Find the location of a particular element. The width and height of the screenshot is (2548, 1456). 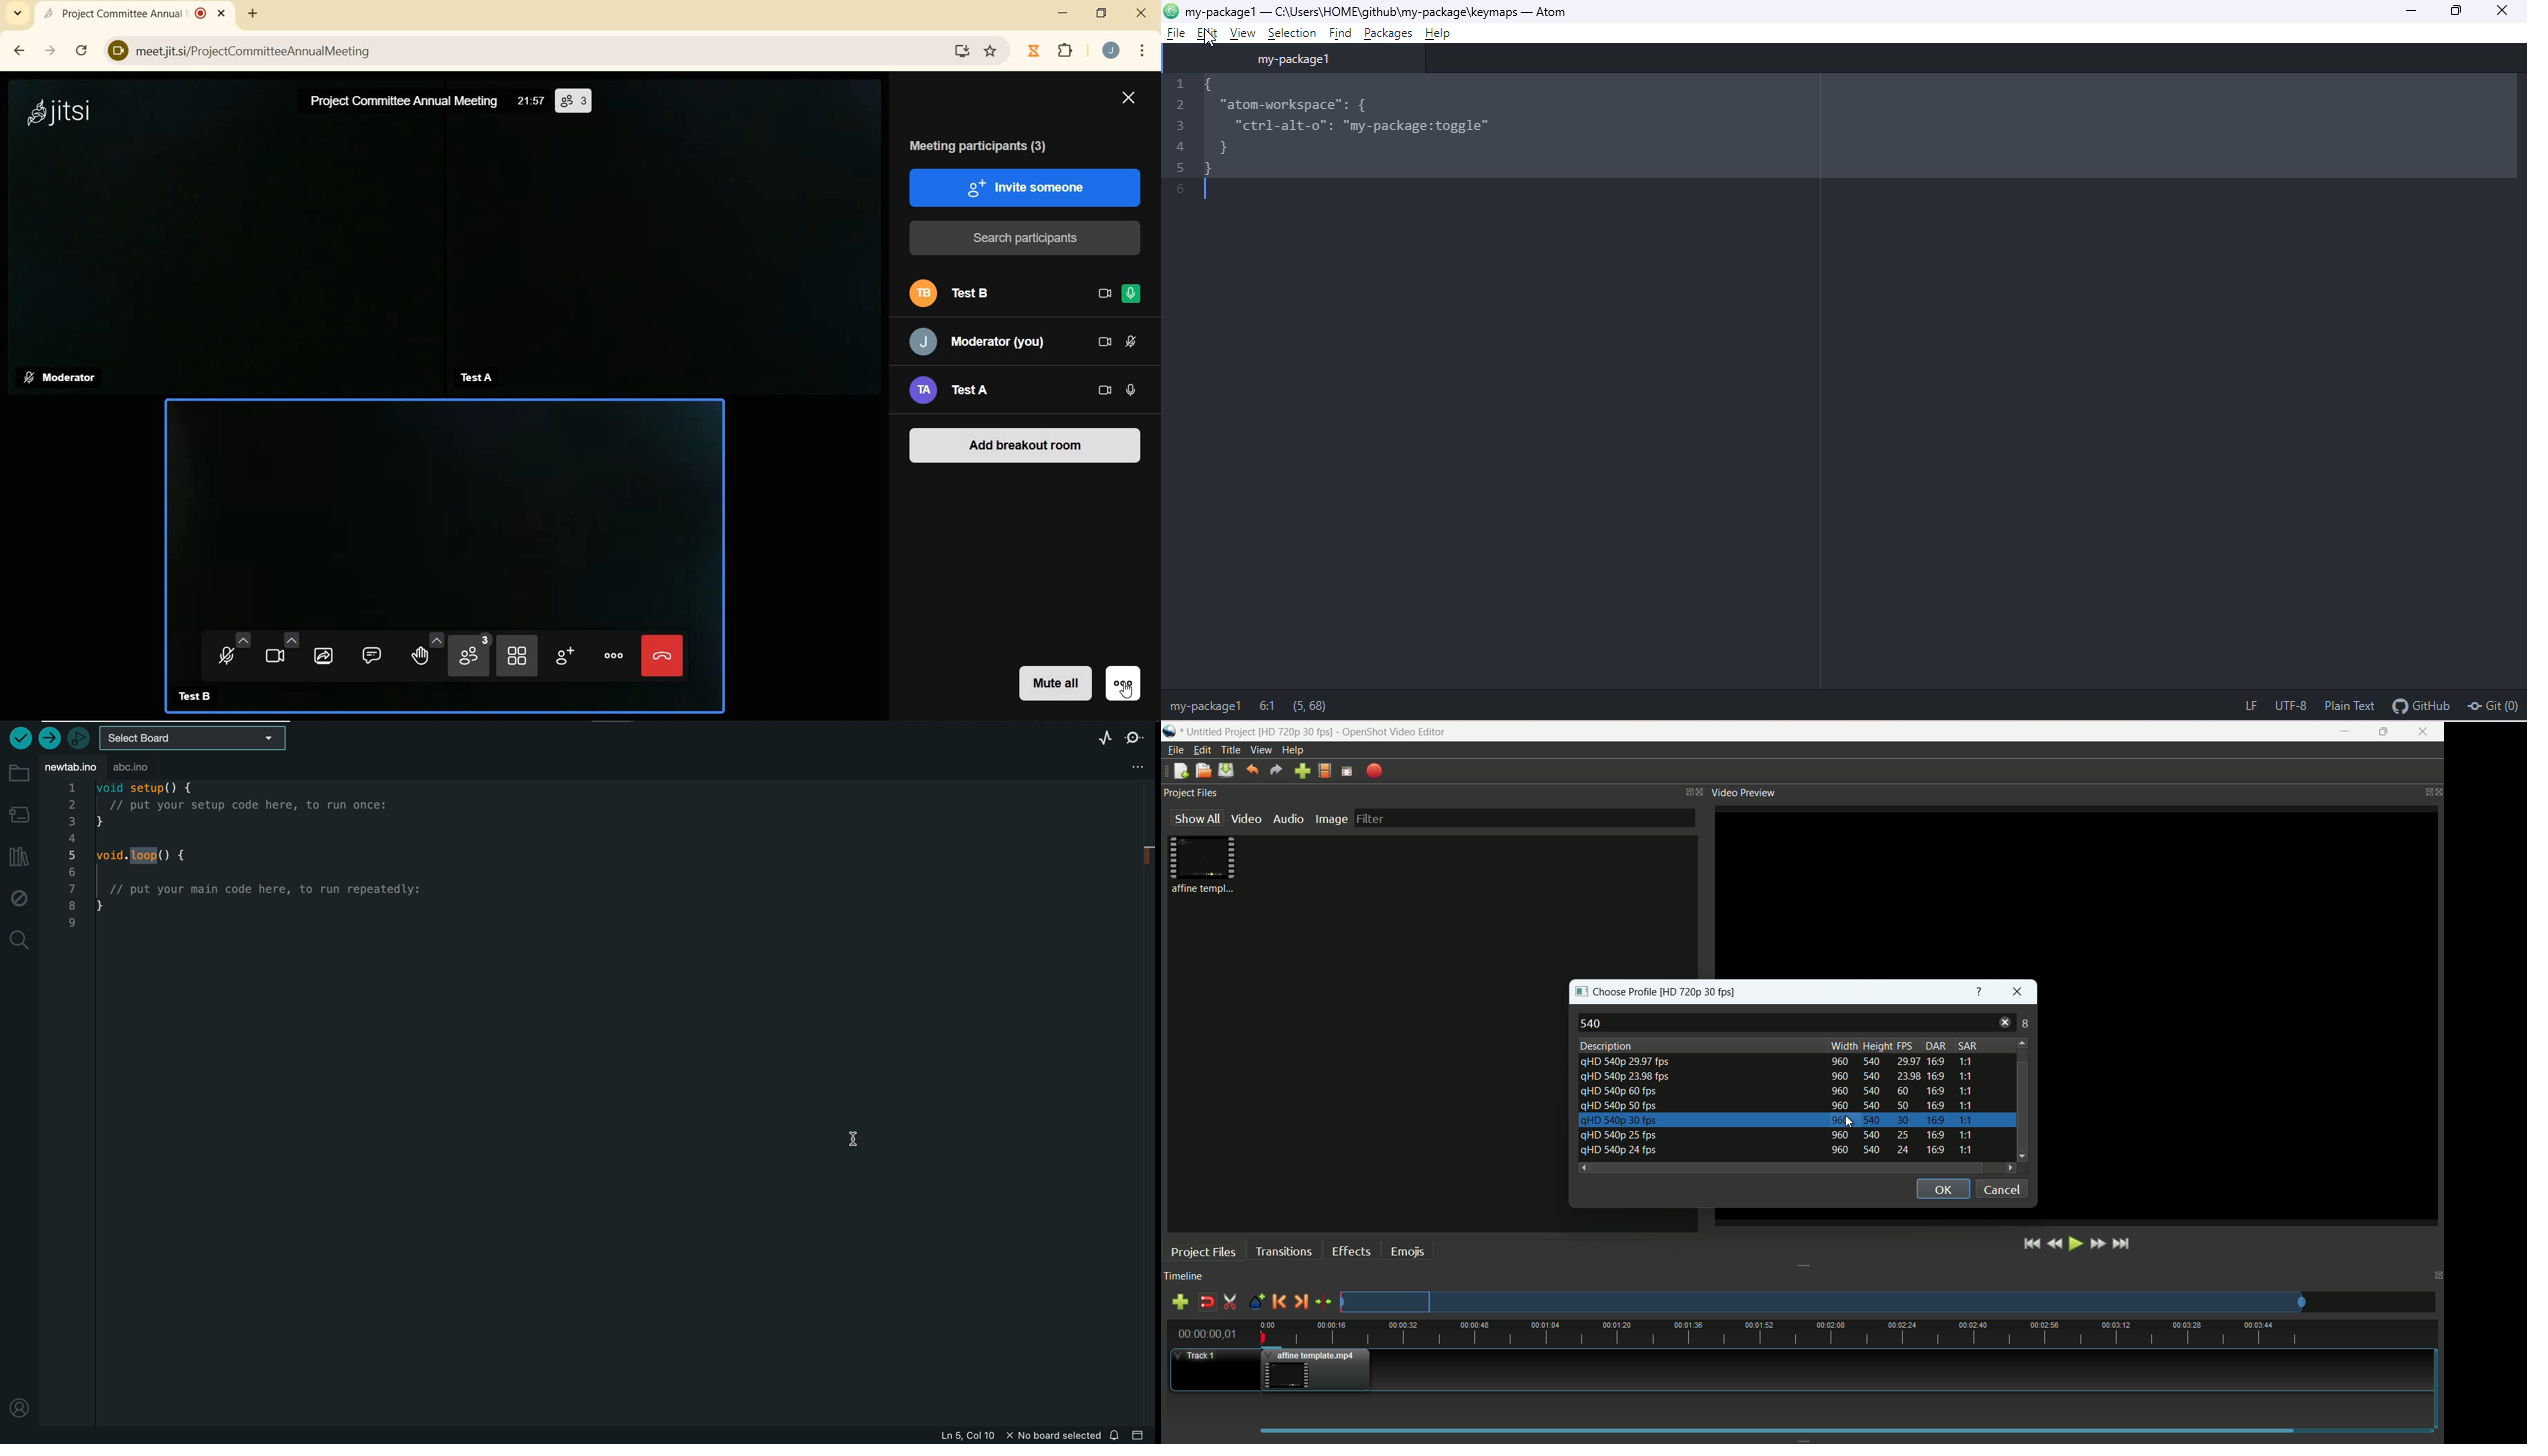

git hub is located at coordinates (2422, 708).